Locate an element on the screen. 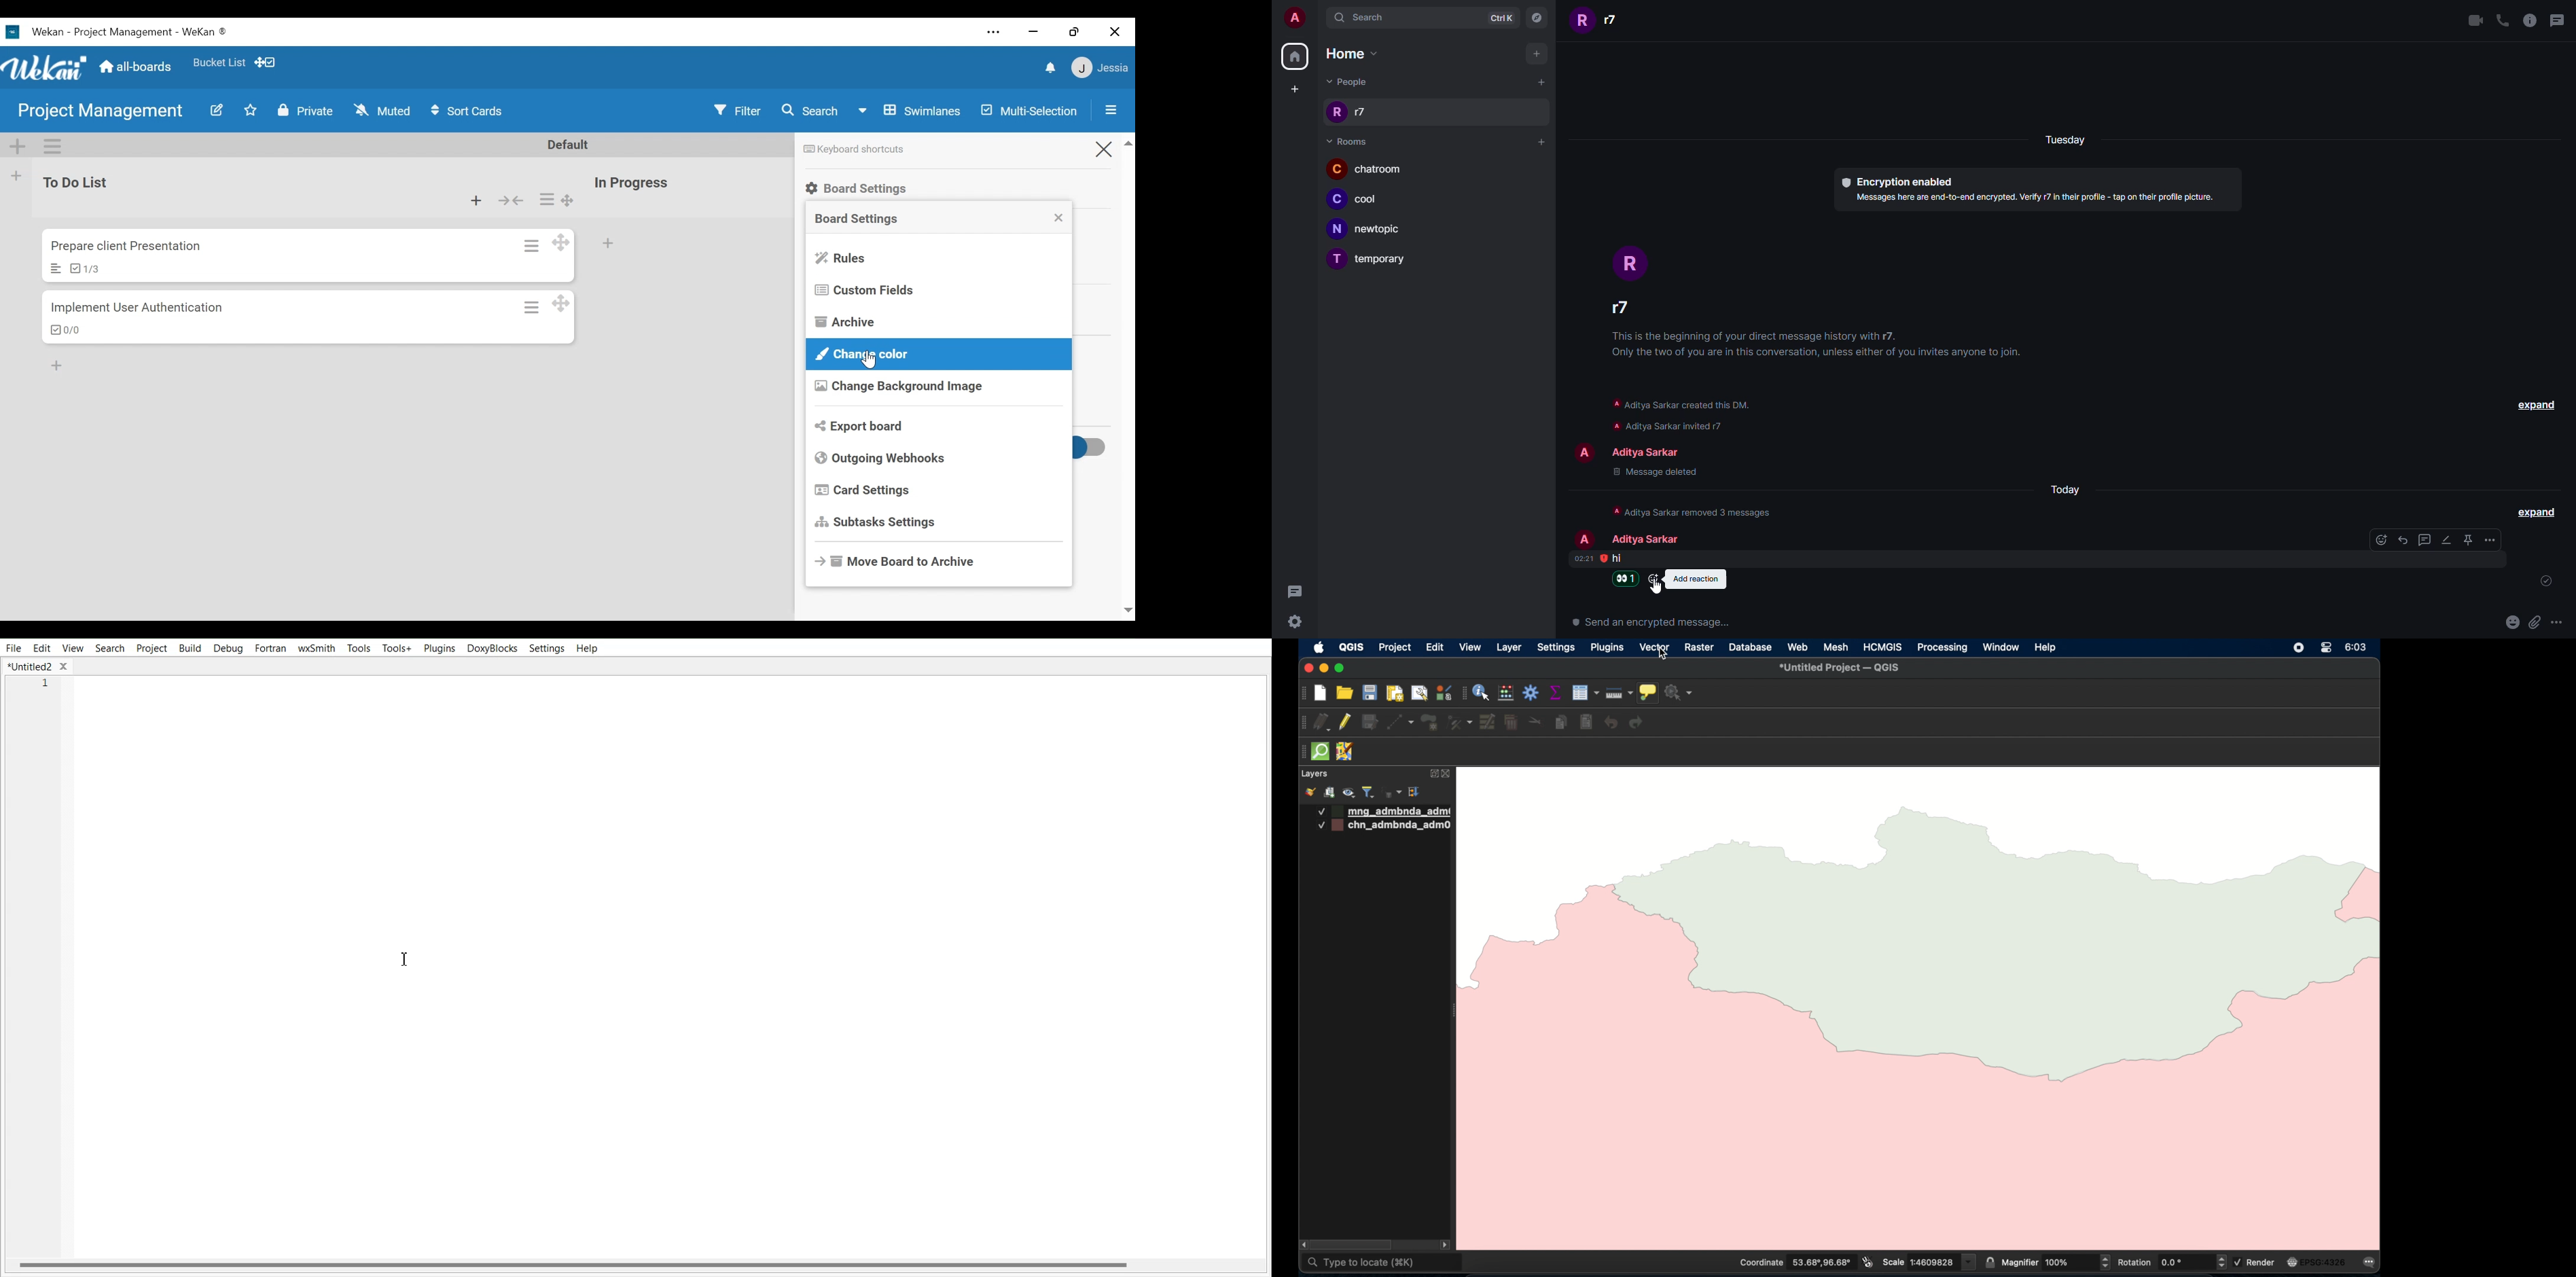 This screenshot has width=2576, height=1288. react is located at coordinates (2382, 539).